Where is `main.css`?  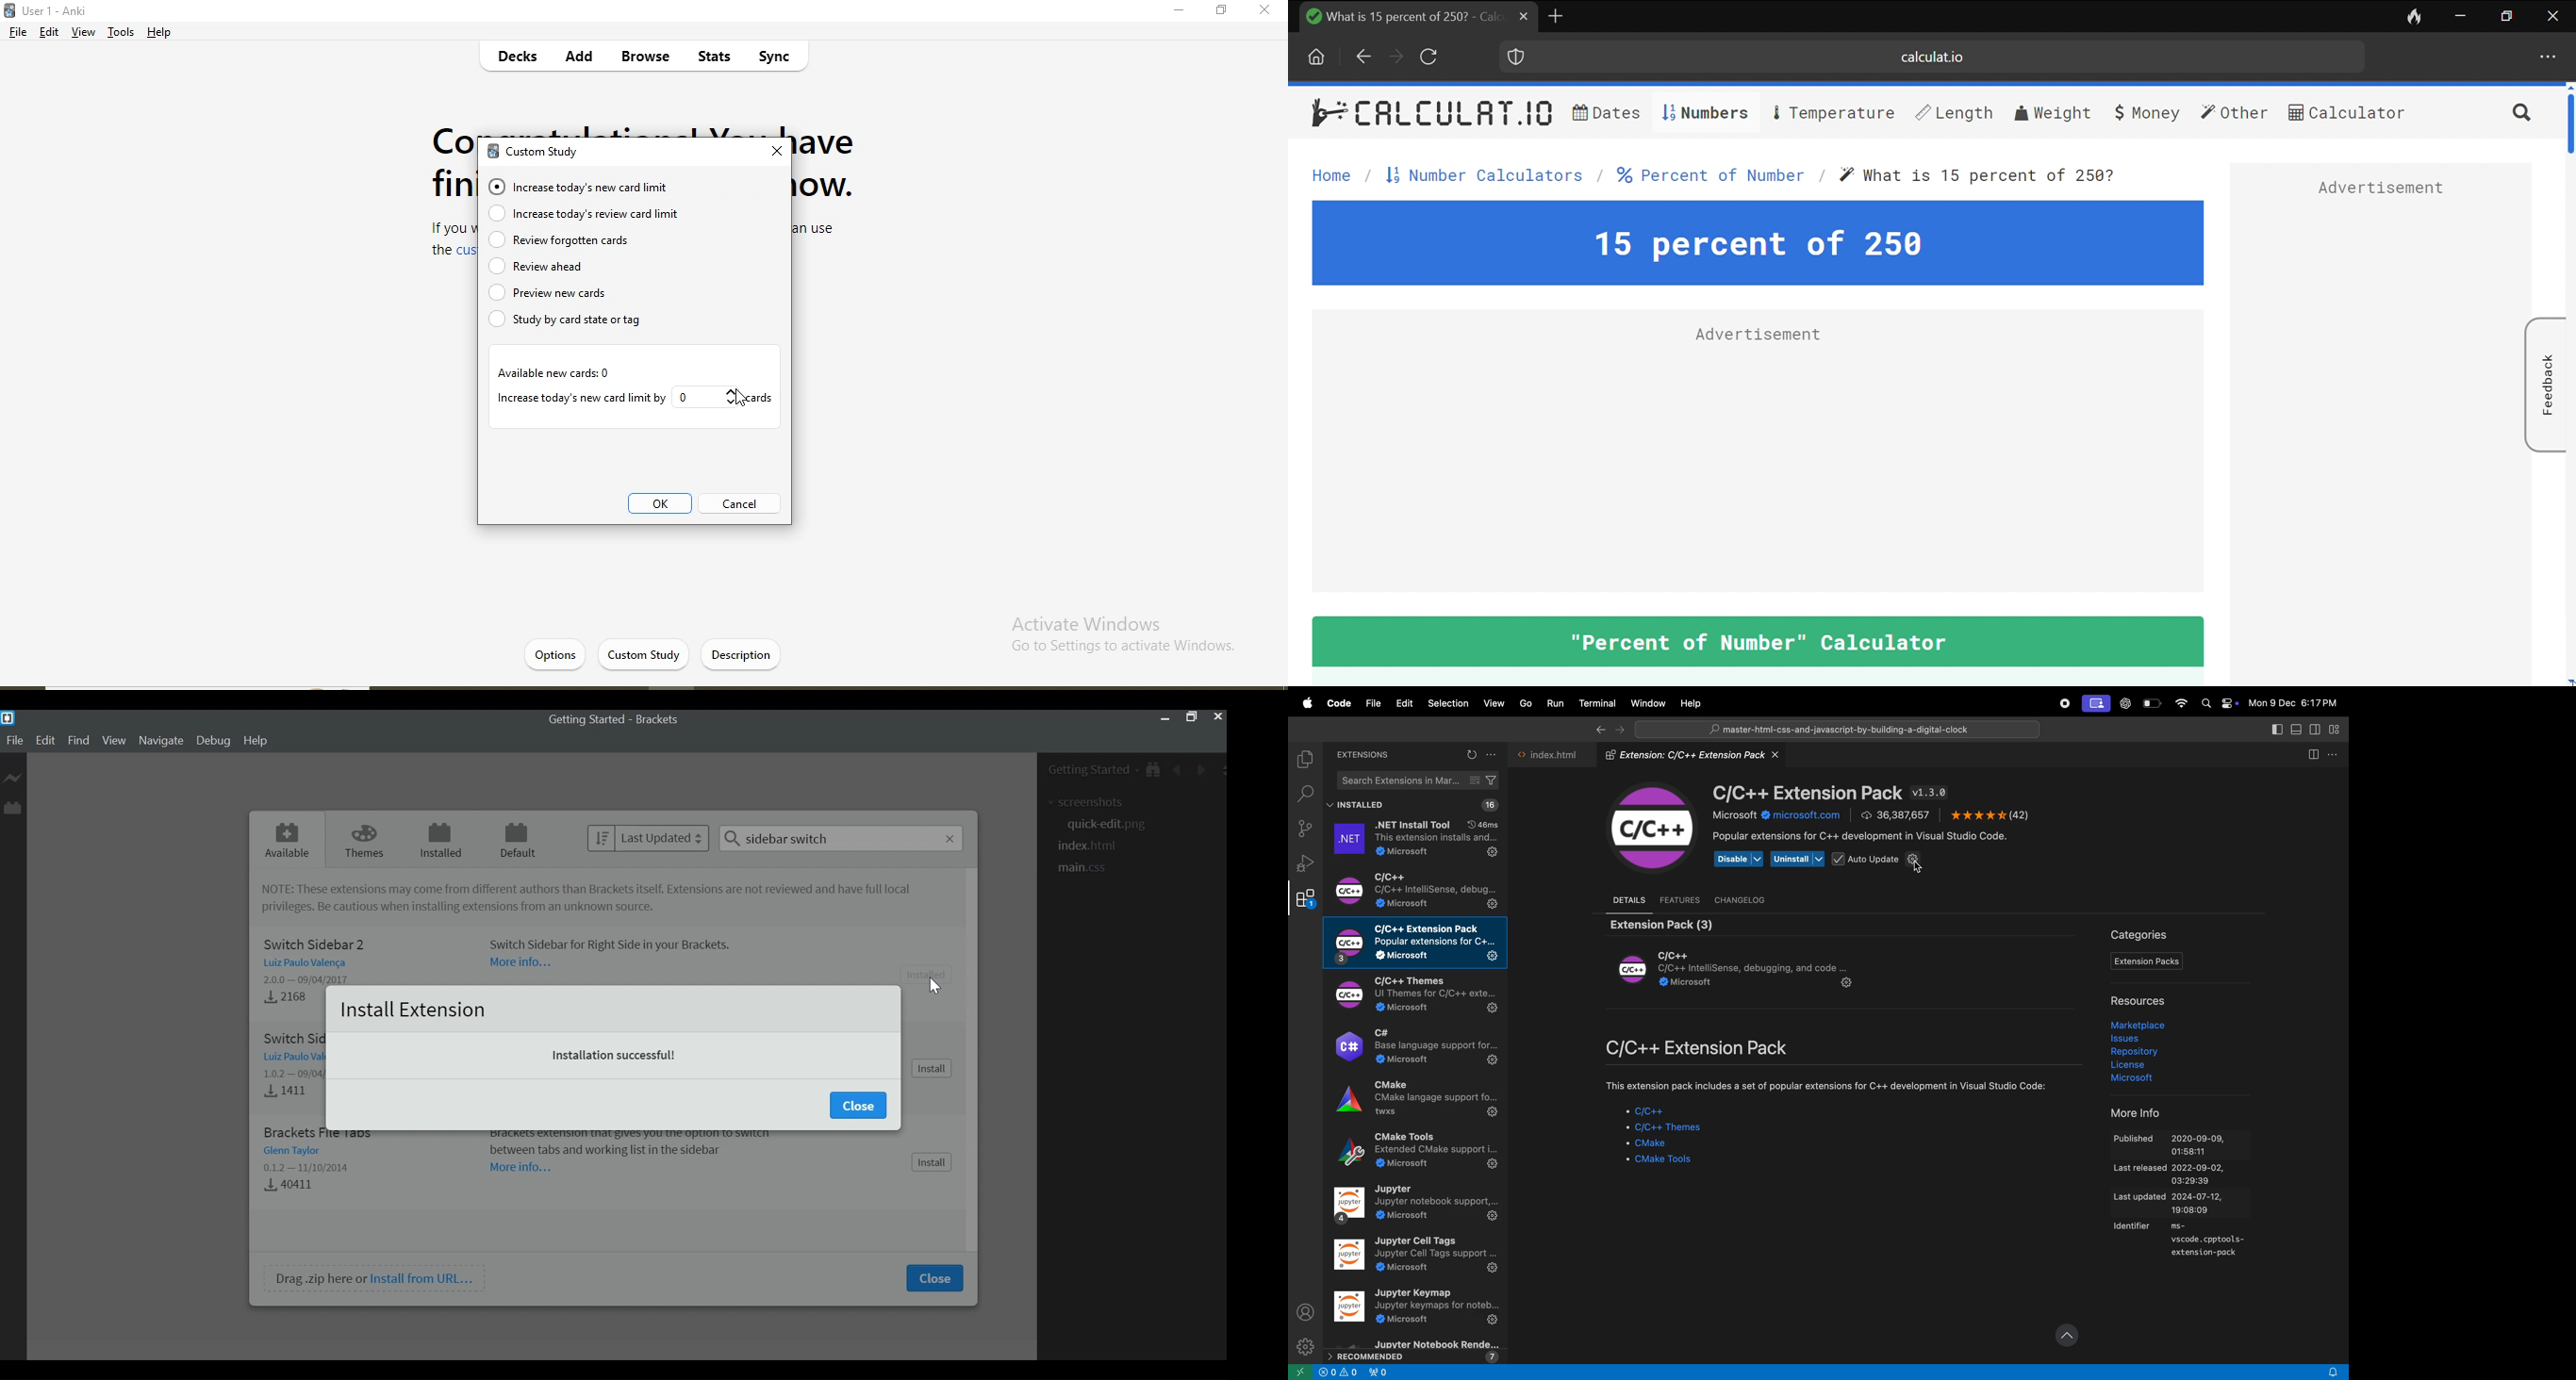
main.css is located at coordinates (1090, 870).